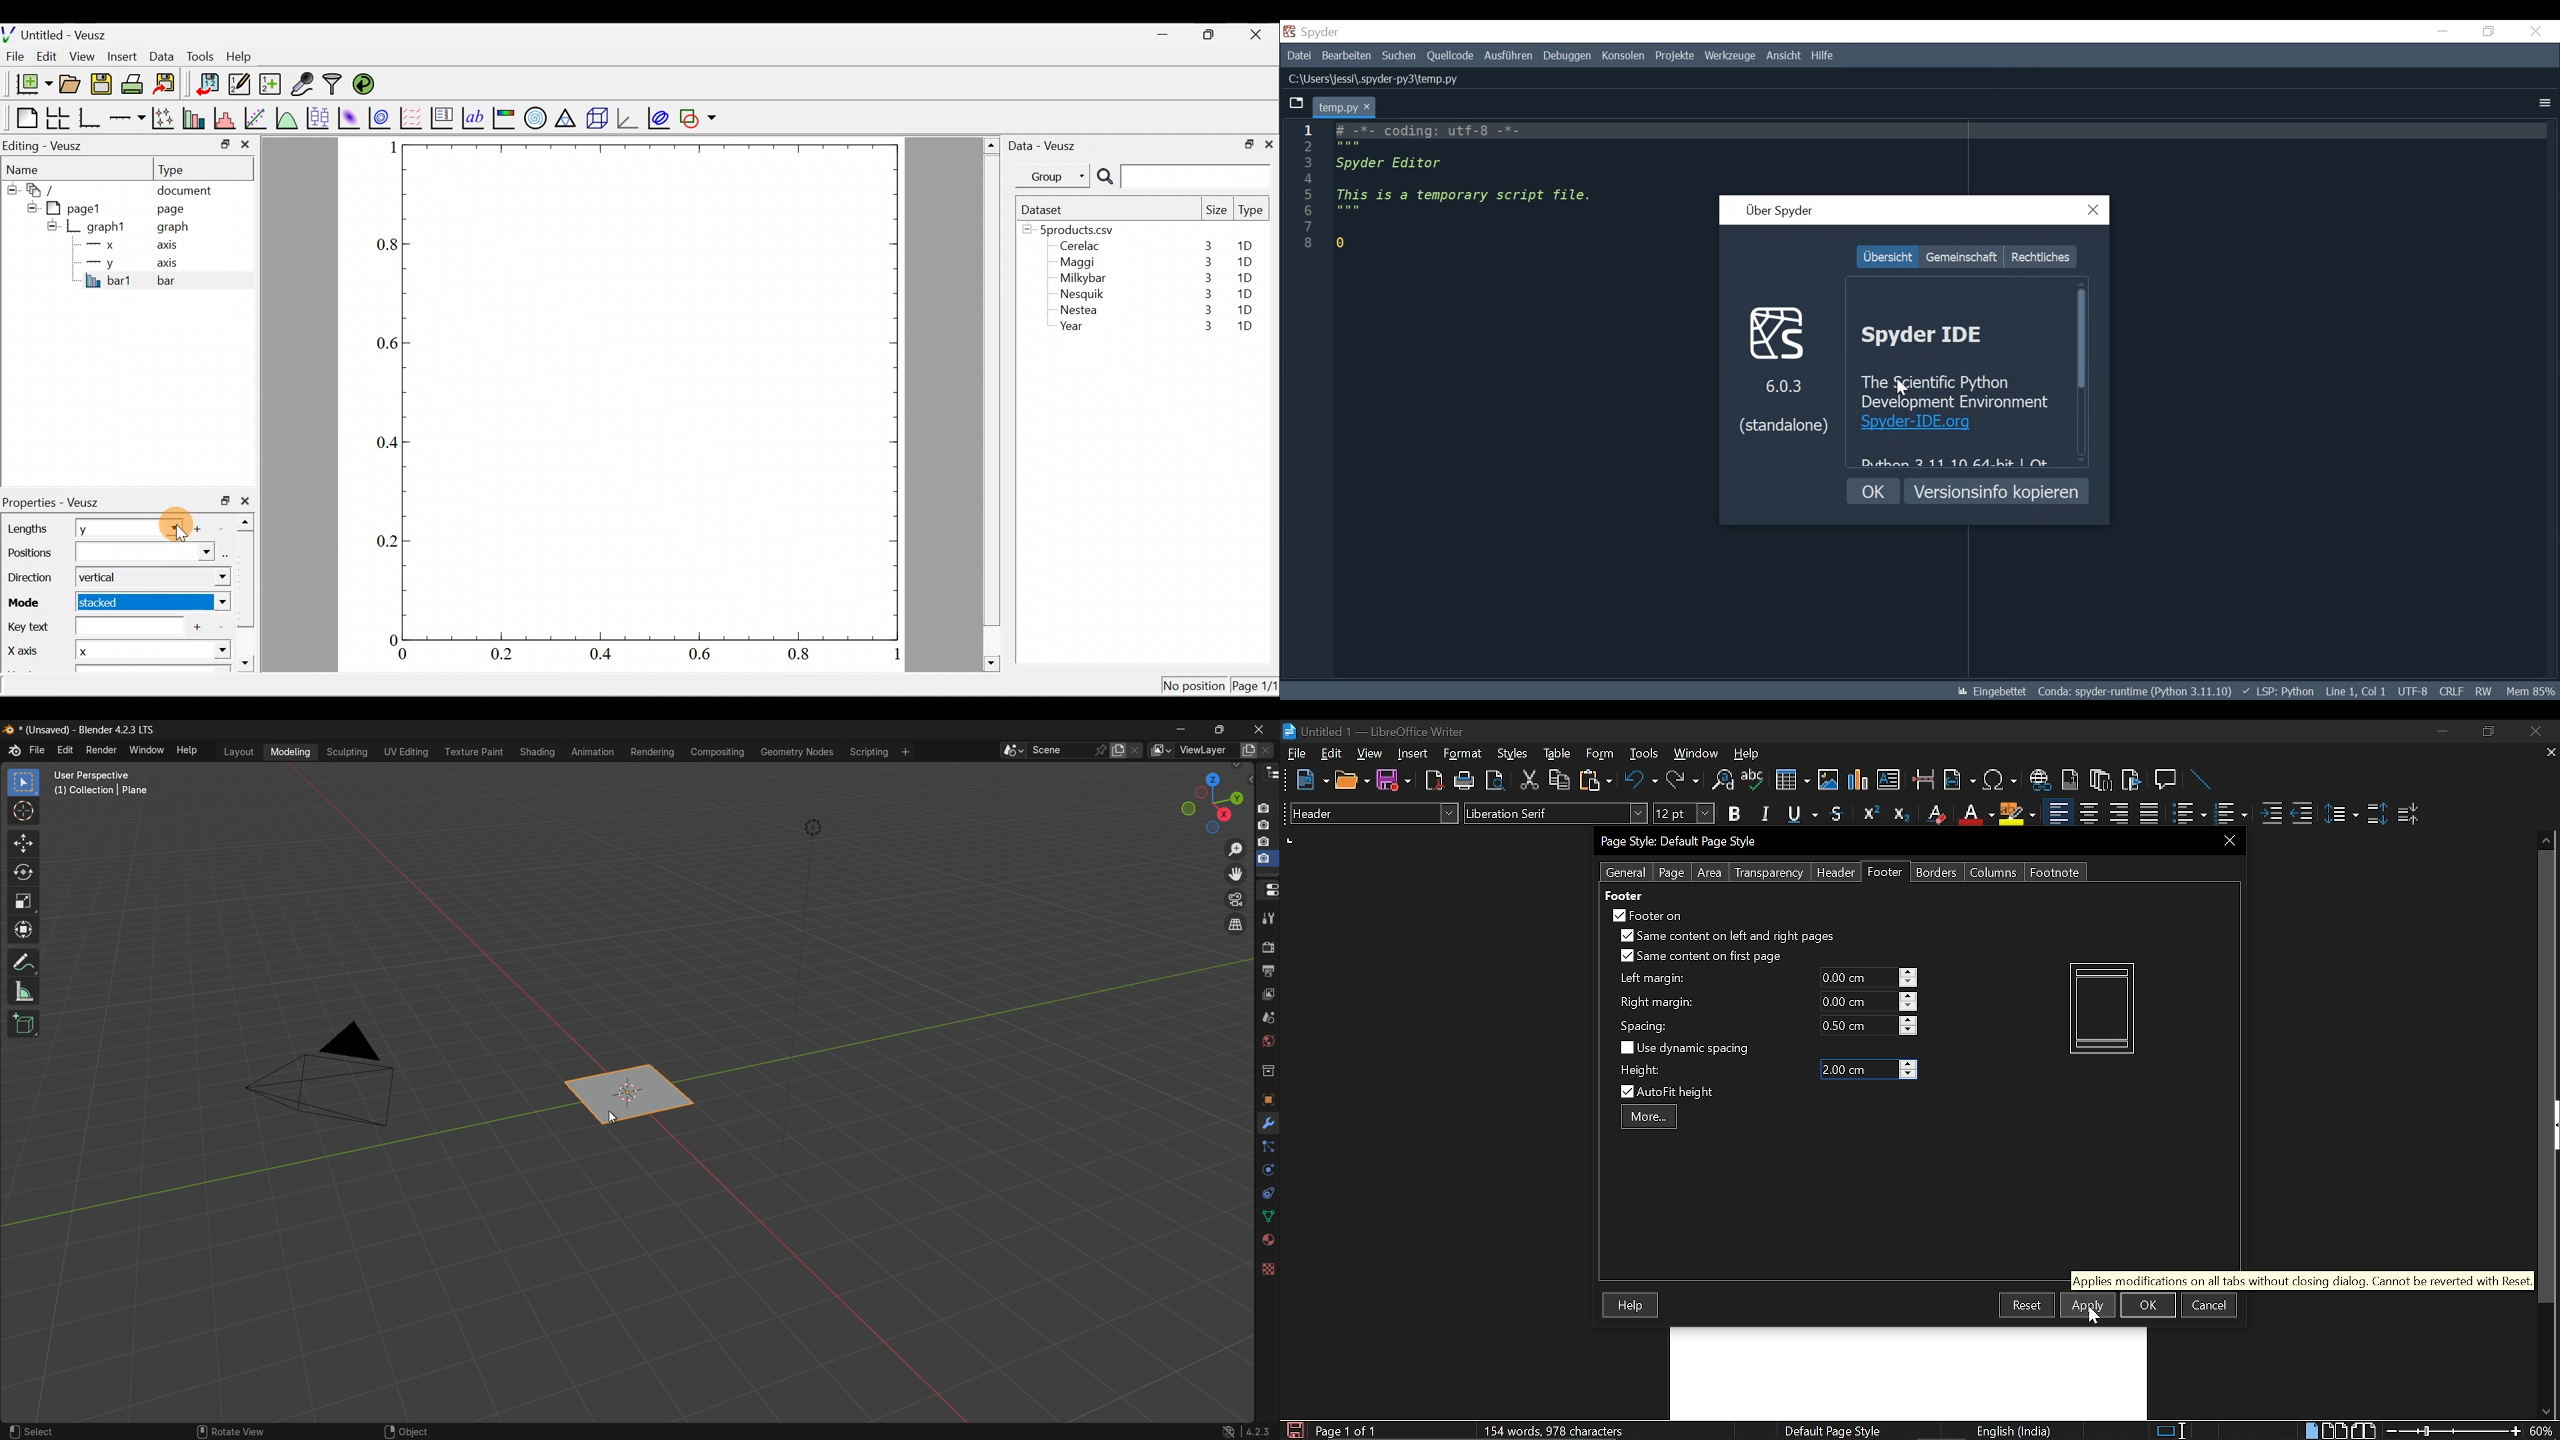 The width and height of the screenshot is (2576, 1456). Describe the element at coordinates (351, 116) in the screenshot. I see `Plot a 2d dataset as an image` at that location.